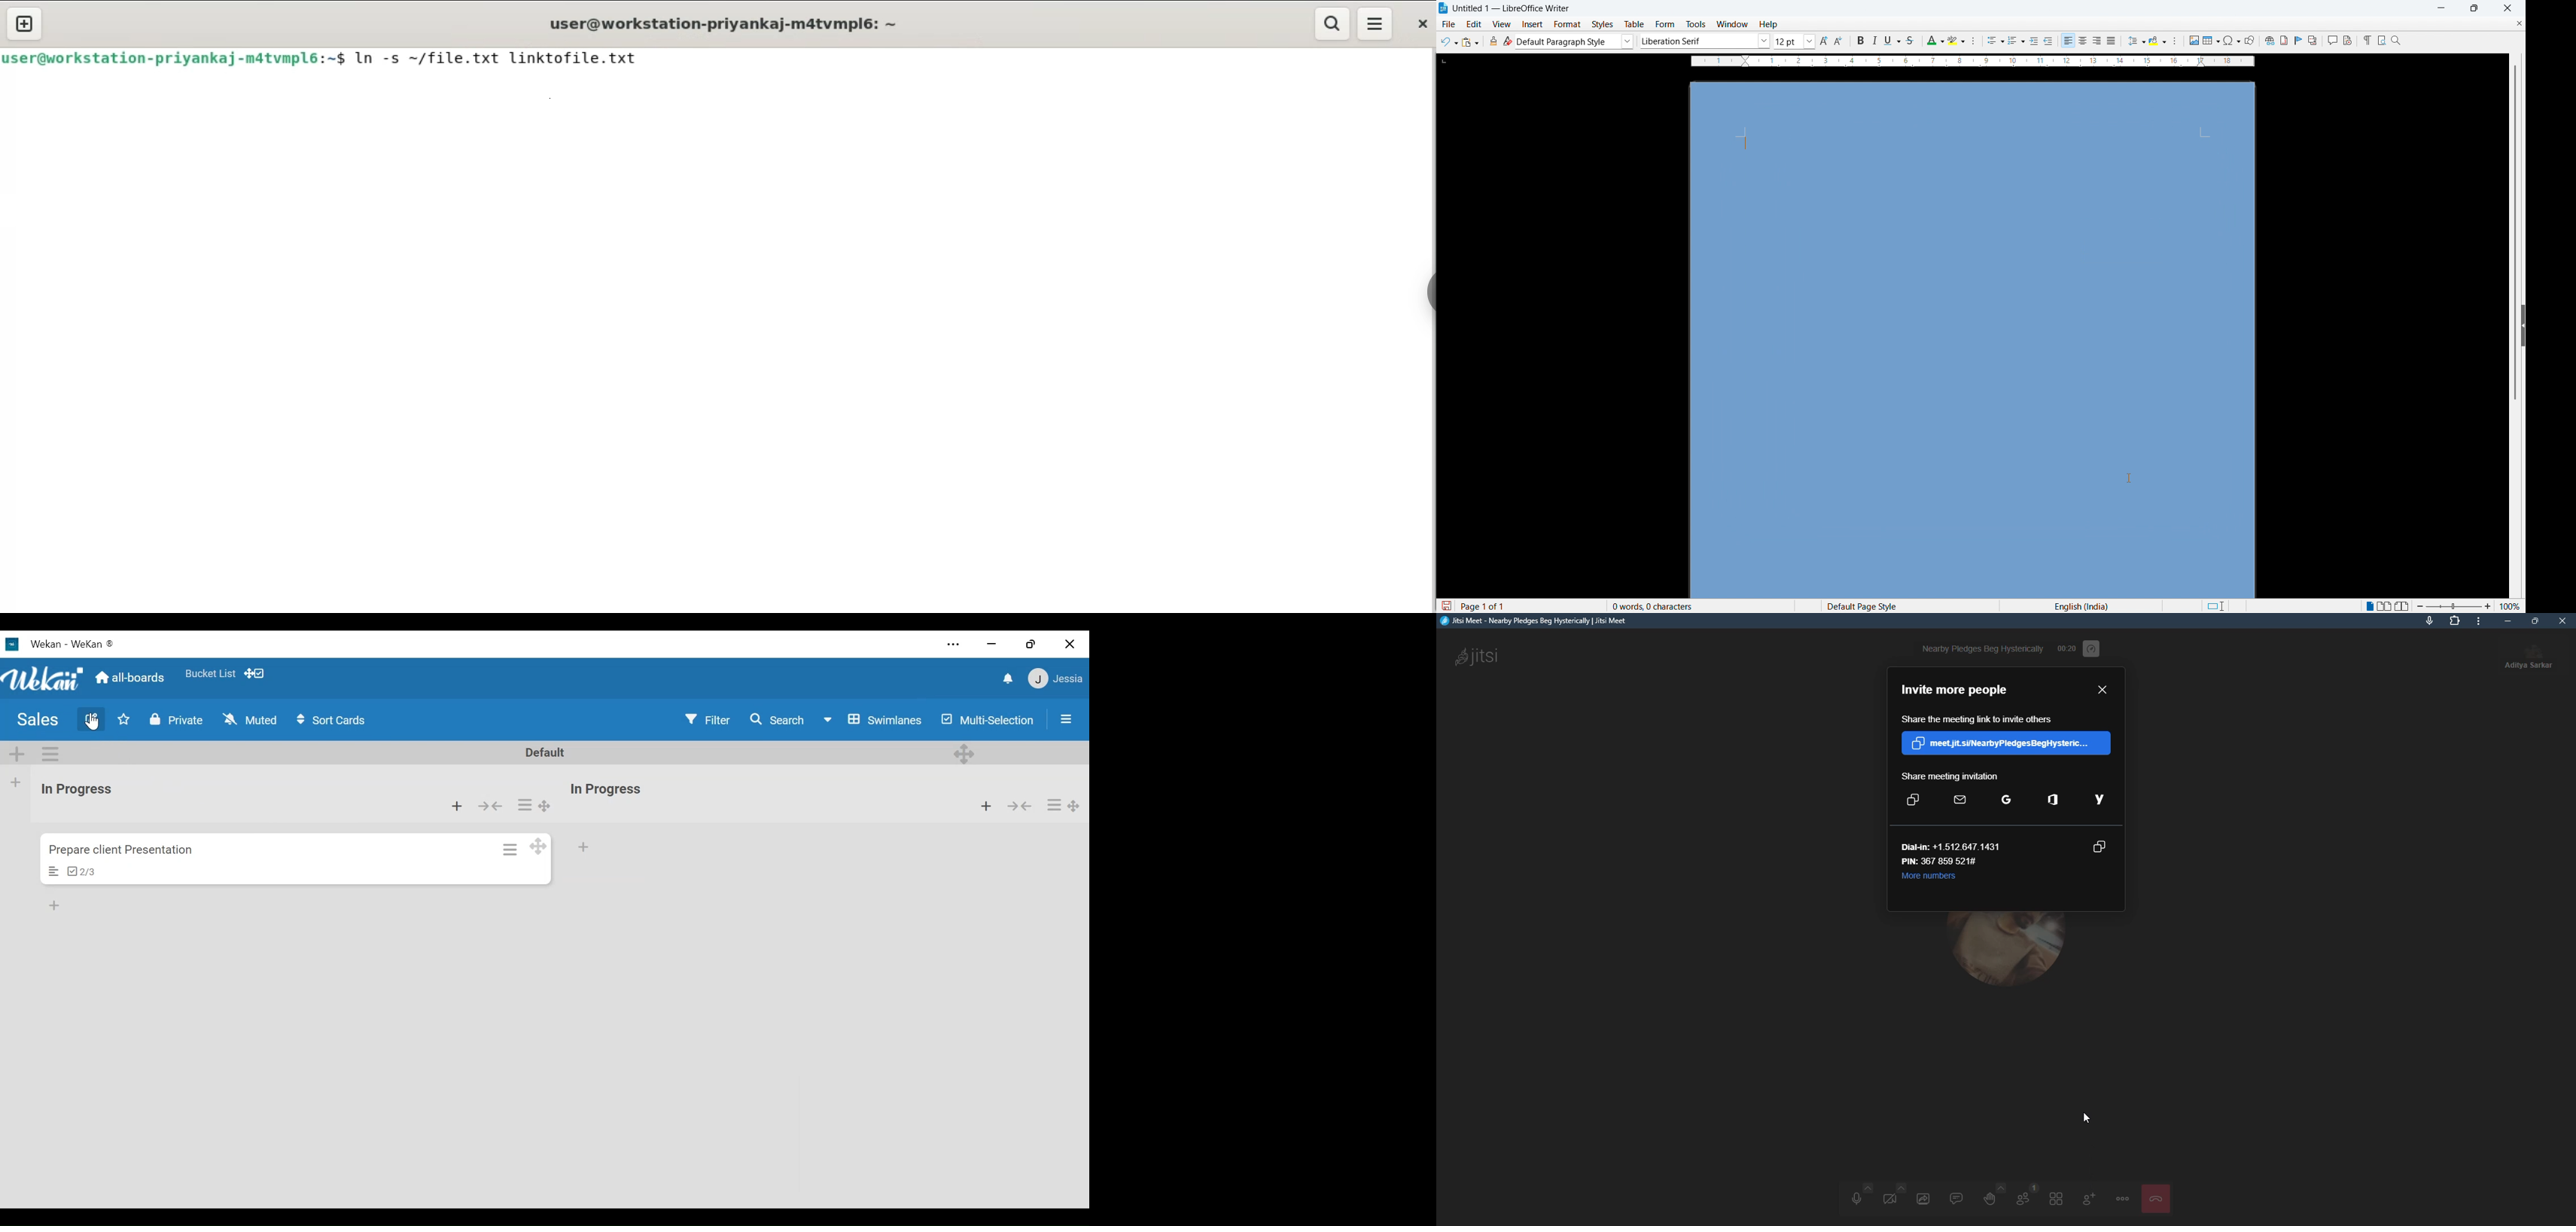 This screenshot has height=1232, width=2576. What do you see at coordinates (1996, 41) in the screenshot?
I see `Insert bulleted list ` at bounding box center [1996, 41].